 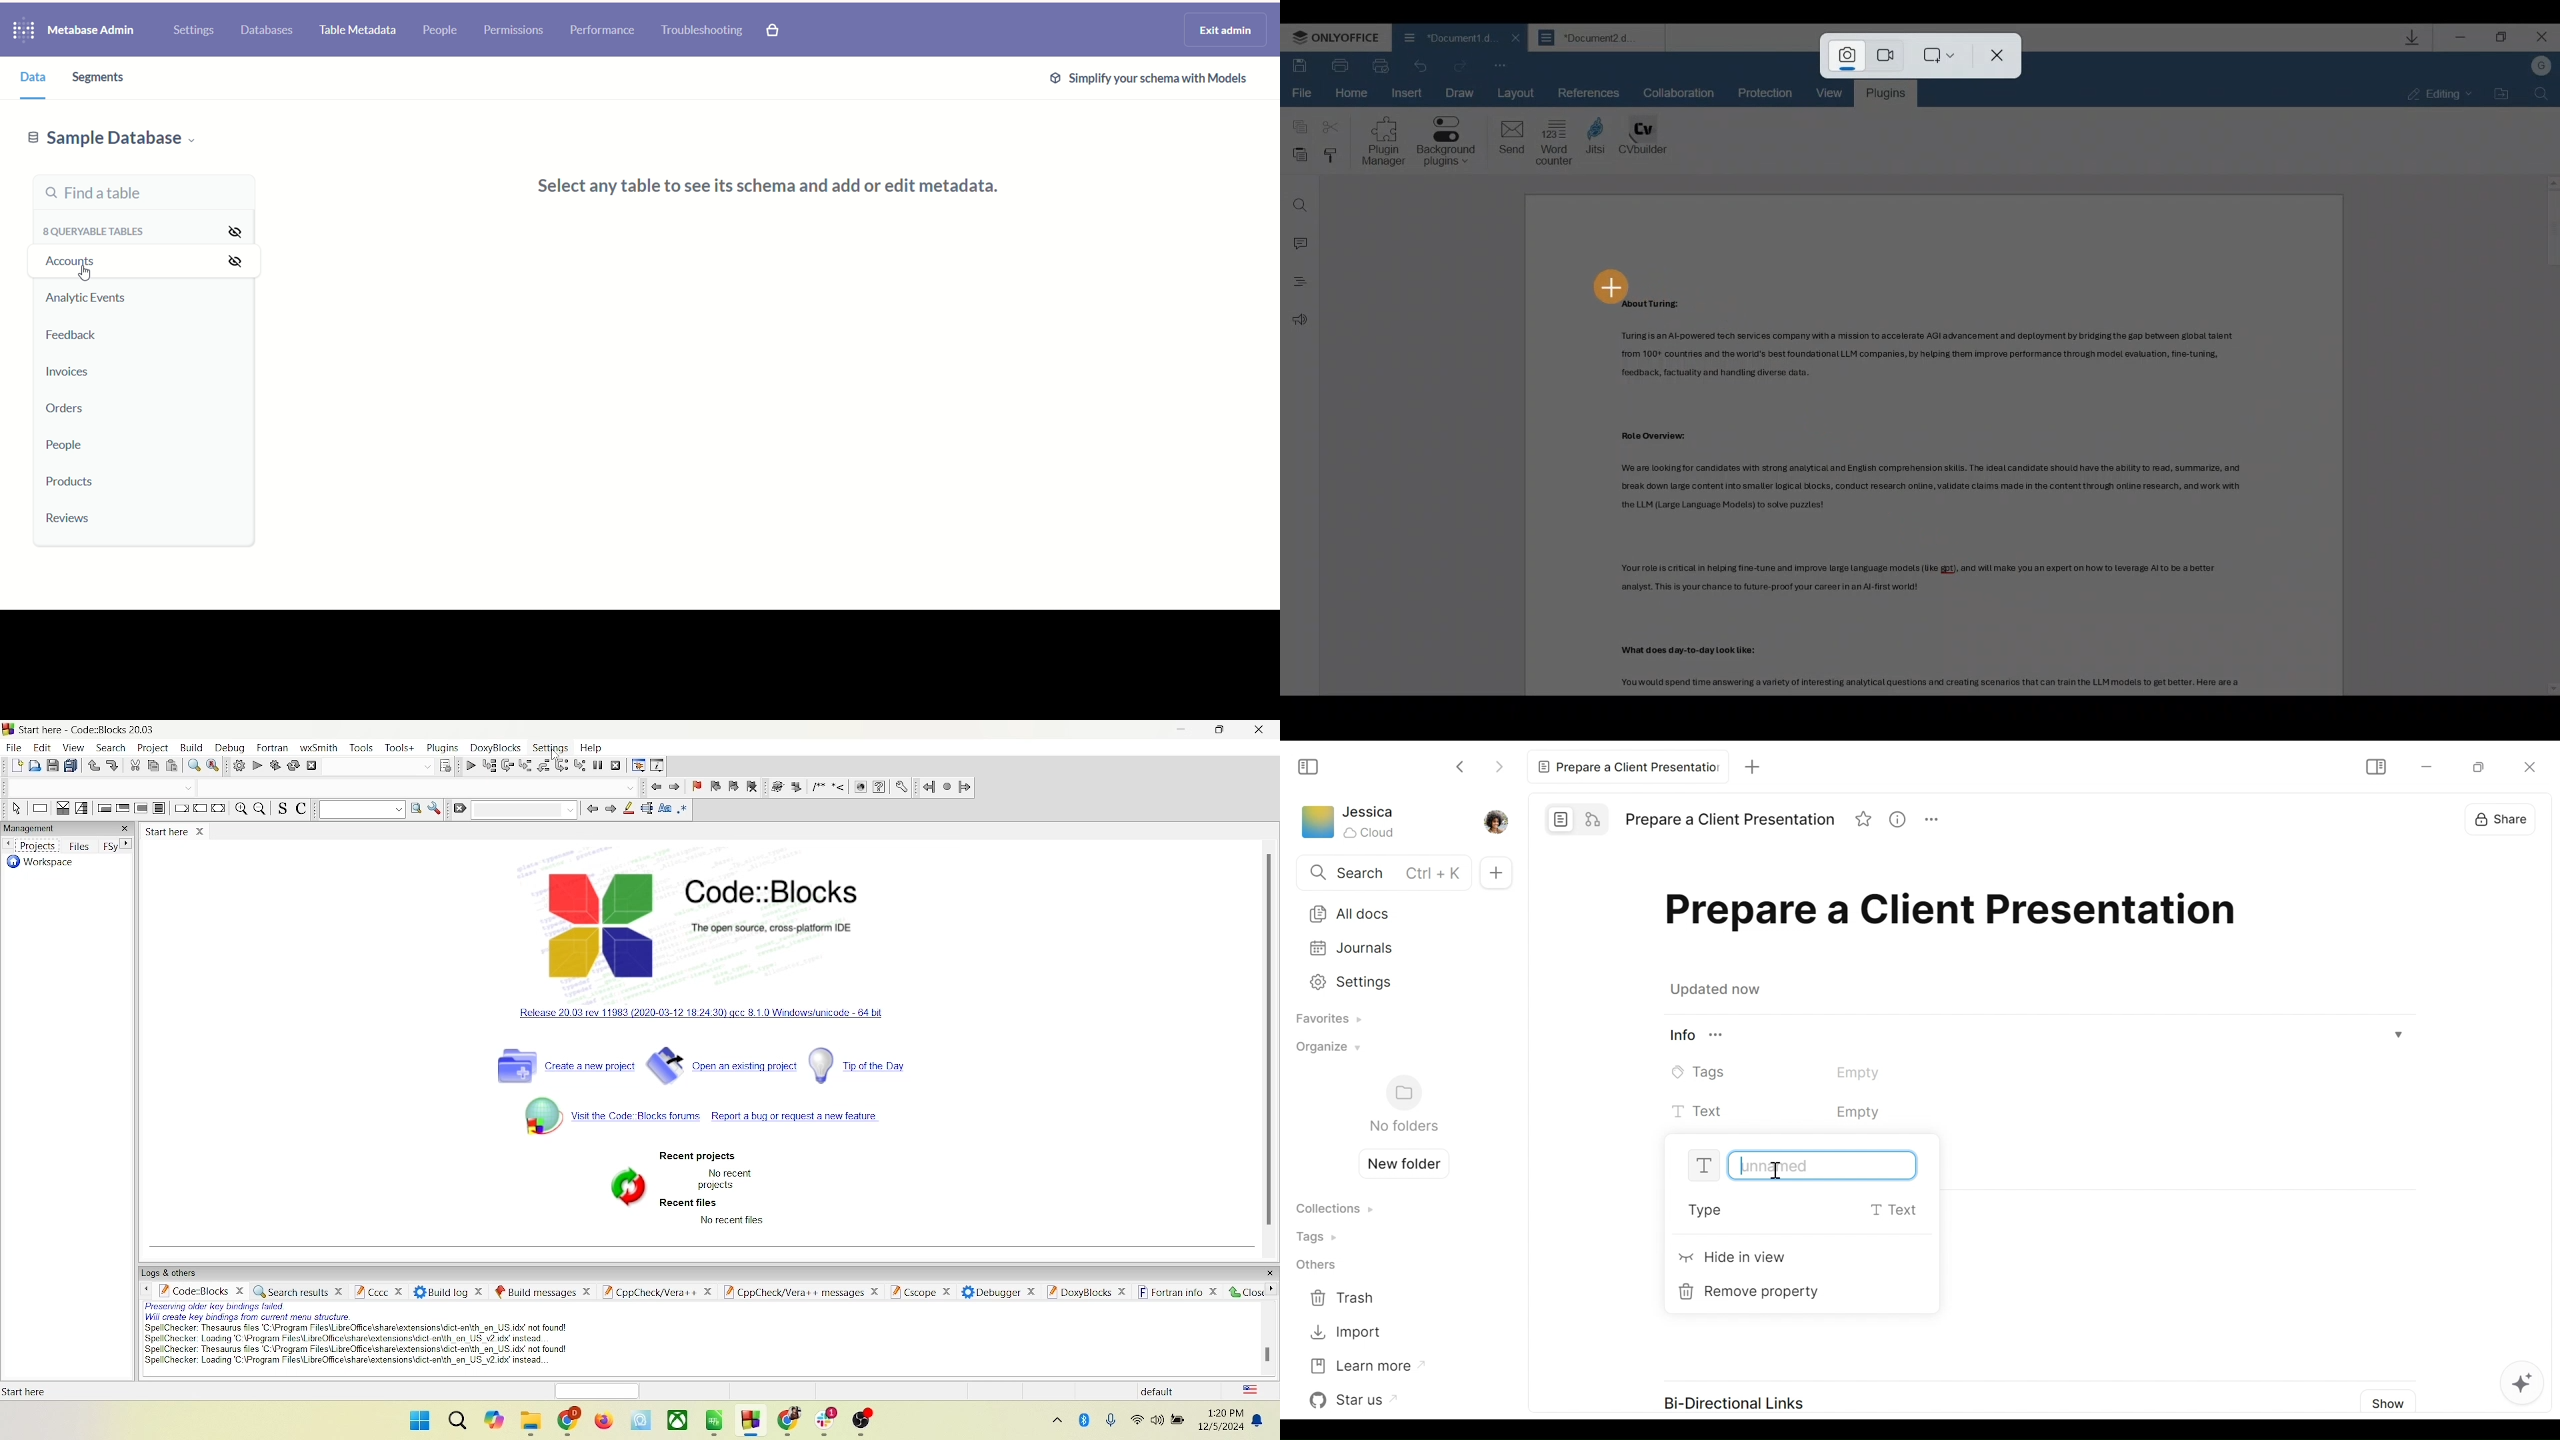 What do you see at coordinates (456, 1423) in the screenshot?
I see `search` at bounding box center [456, 1423].